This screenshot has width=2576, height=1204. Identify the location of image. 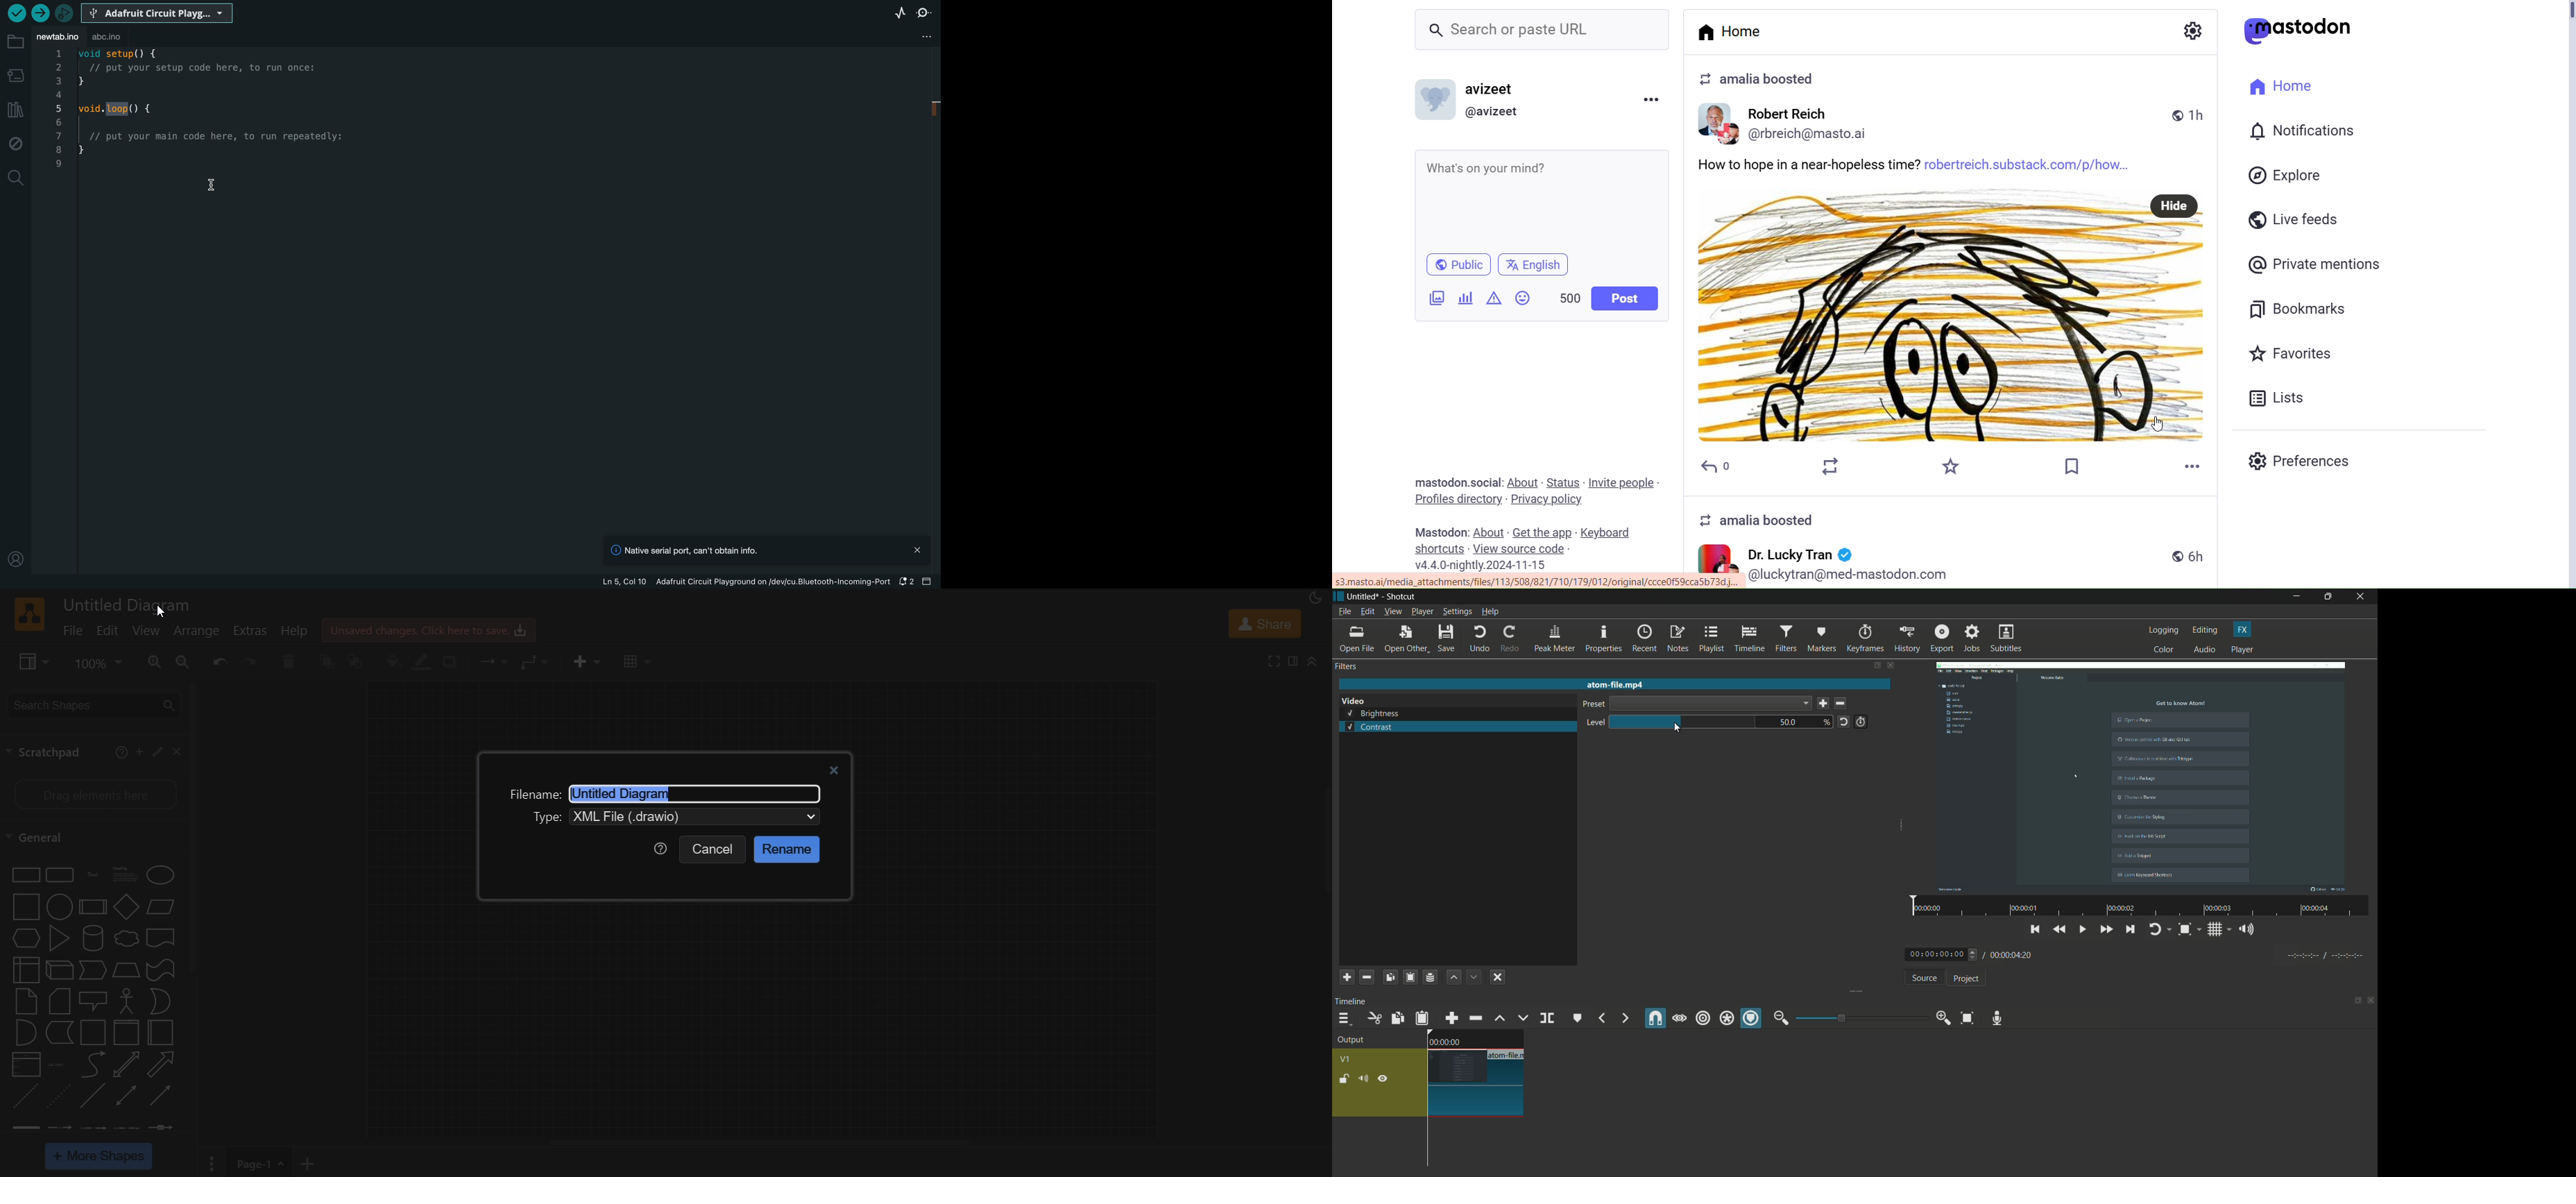
(1951, 334).